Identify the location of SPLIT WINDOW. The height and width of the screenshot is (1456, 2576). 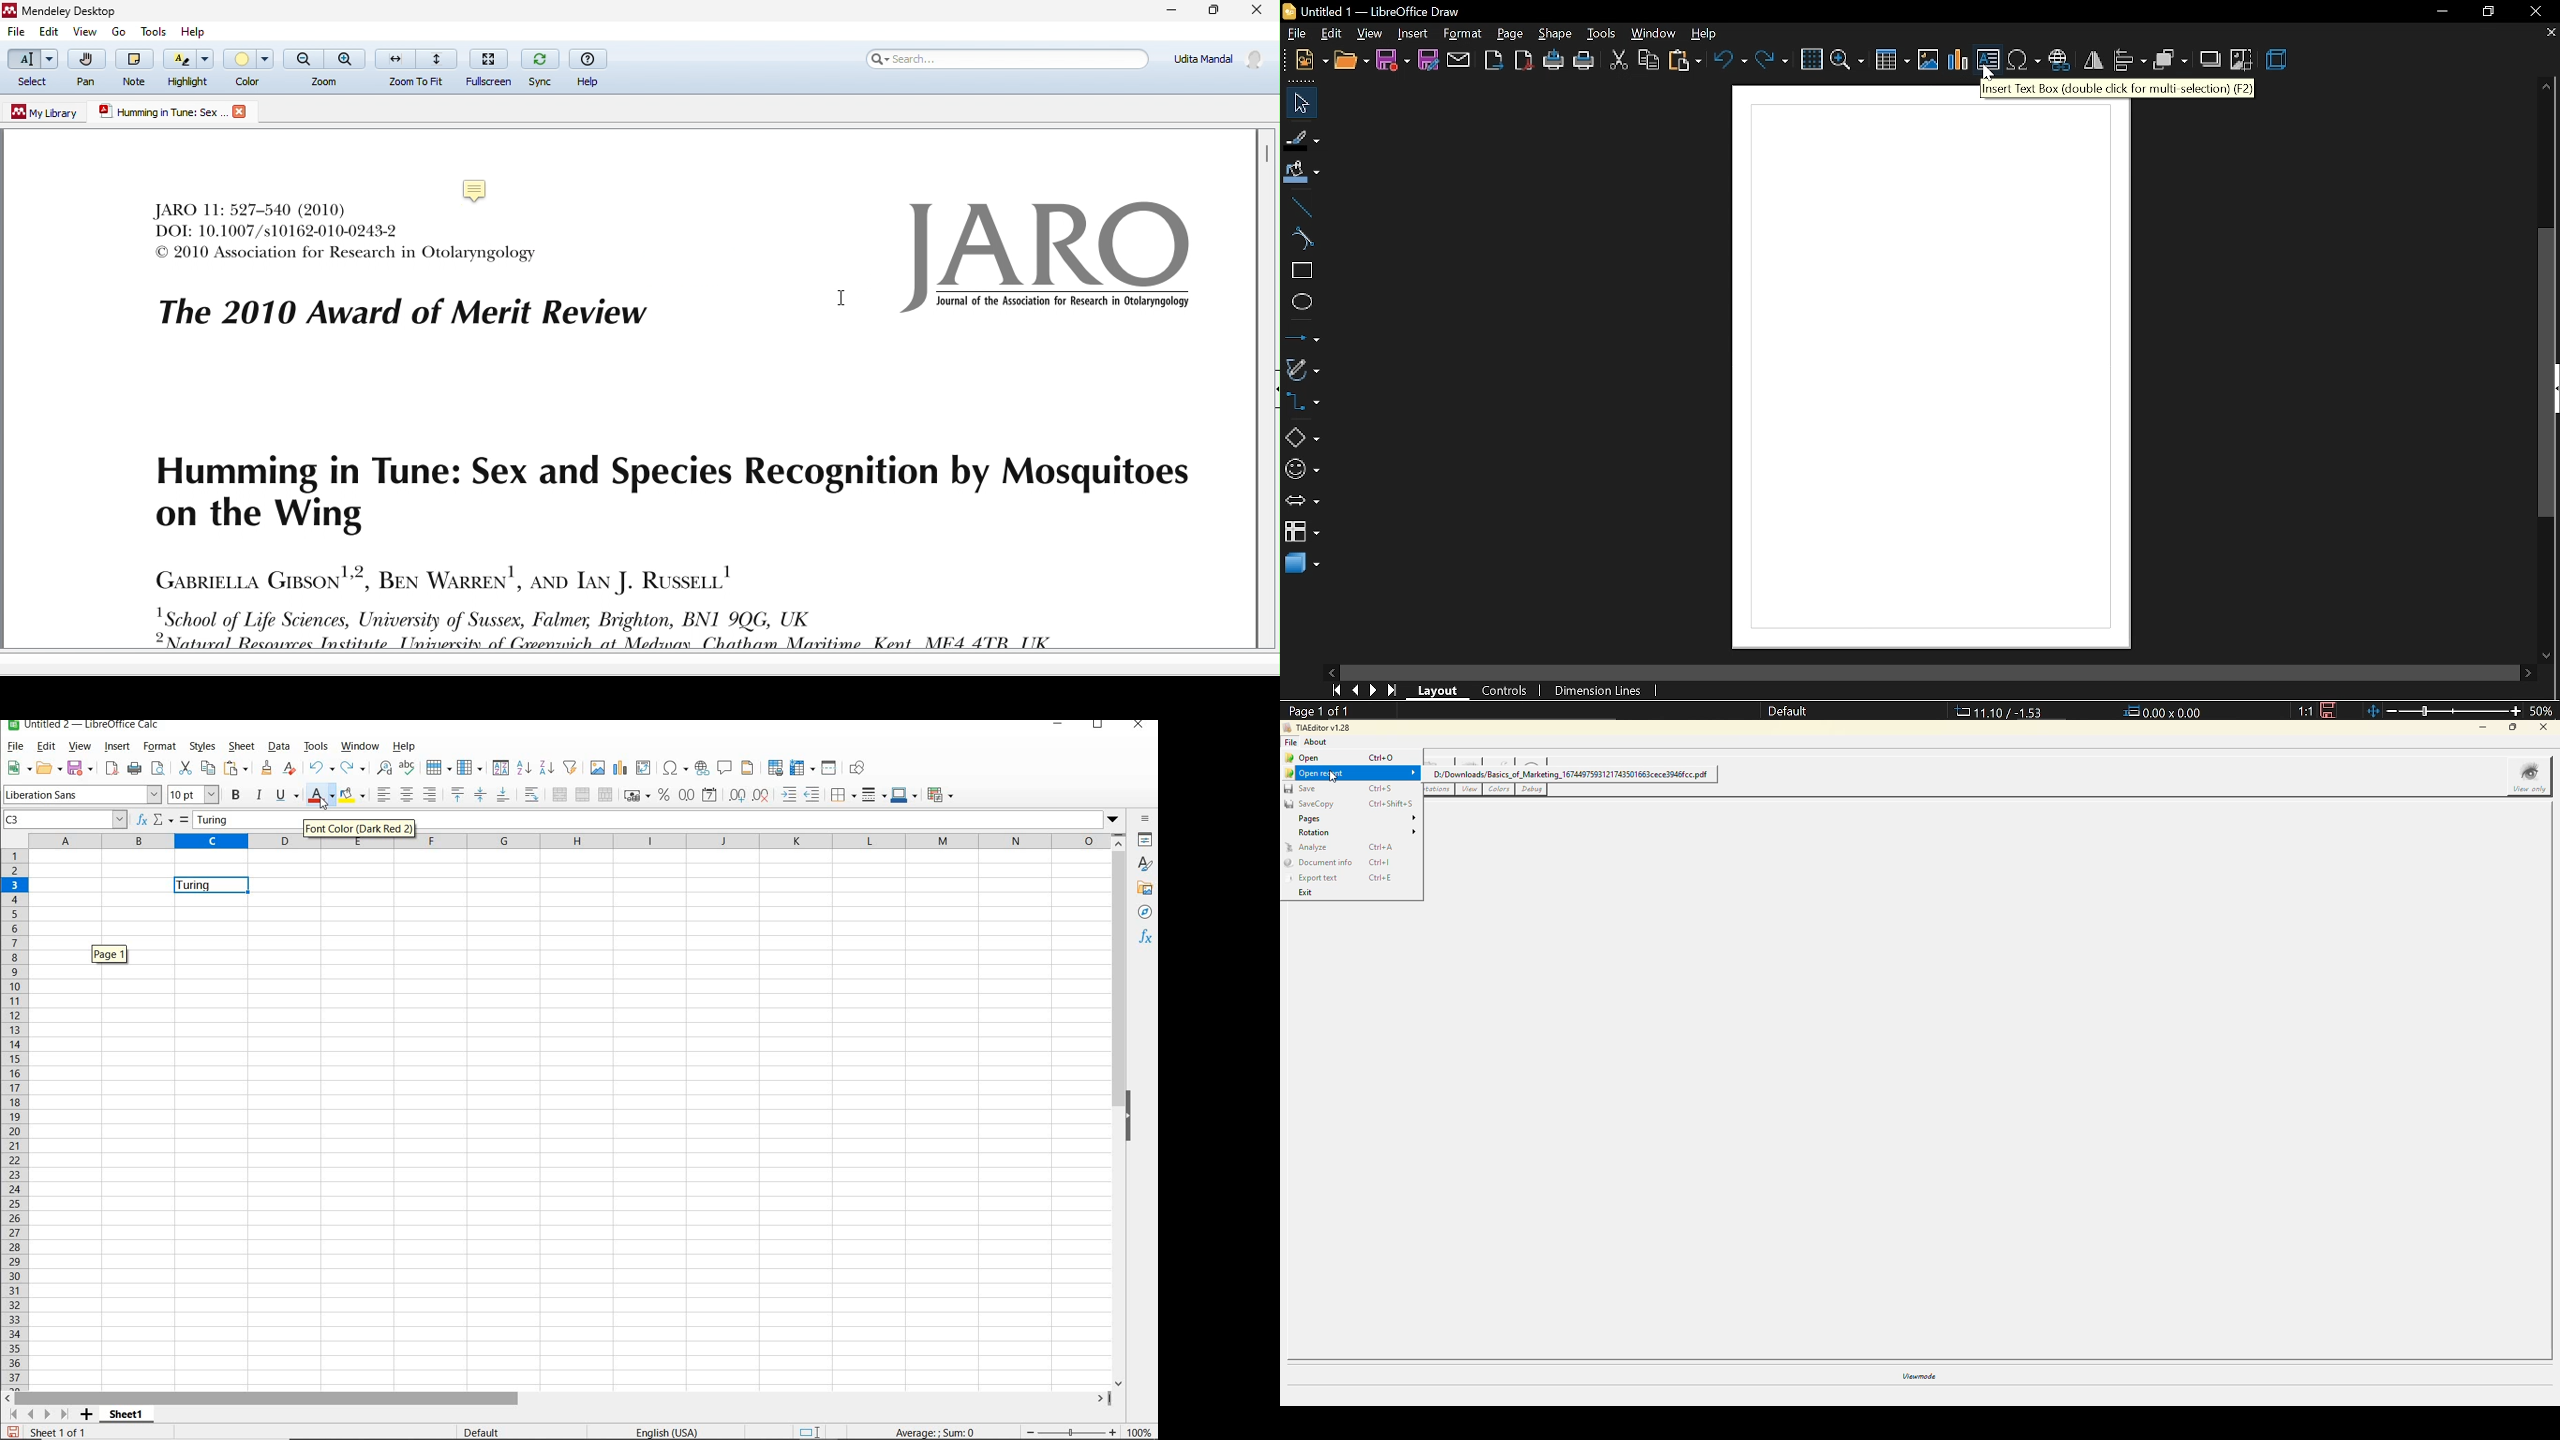
(830, 768).